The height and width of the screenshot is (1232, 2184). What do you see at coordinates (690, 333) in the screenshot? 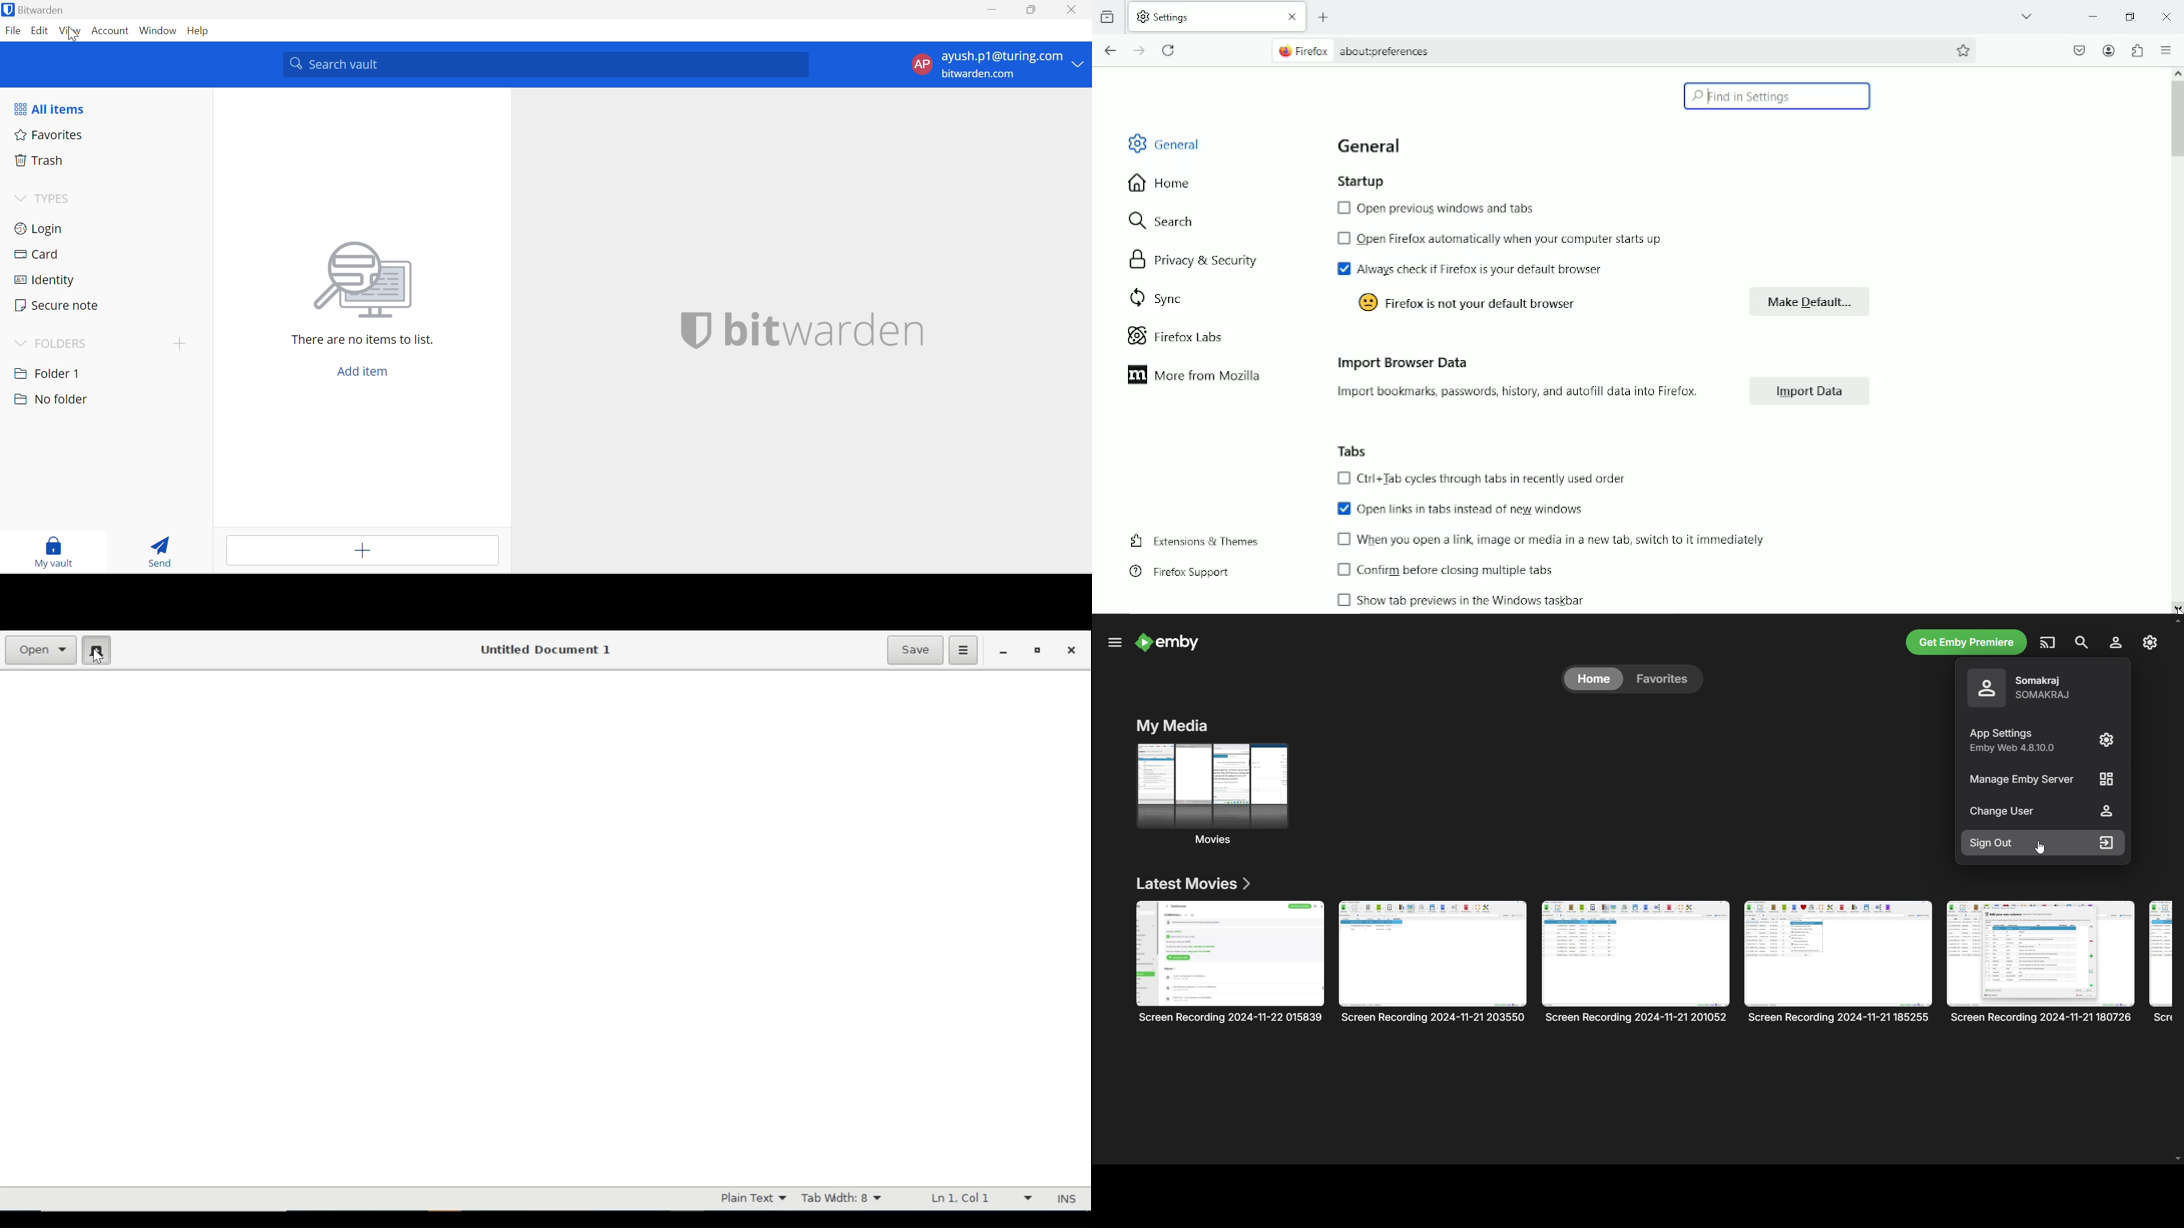
I see `bitwarden logo` at bounding box center [690, 333].